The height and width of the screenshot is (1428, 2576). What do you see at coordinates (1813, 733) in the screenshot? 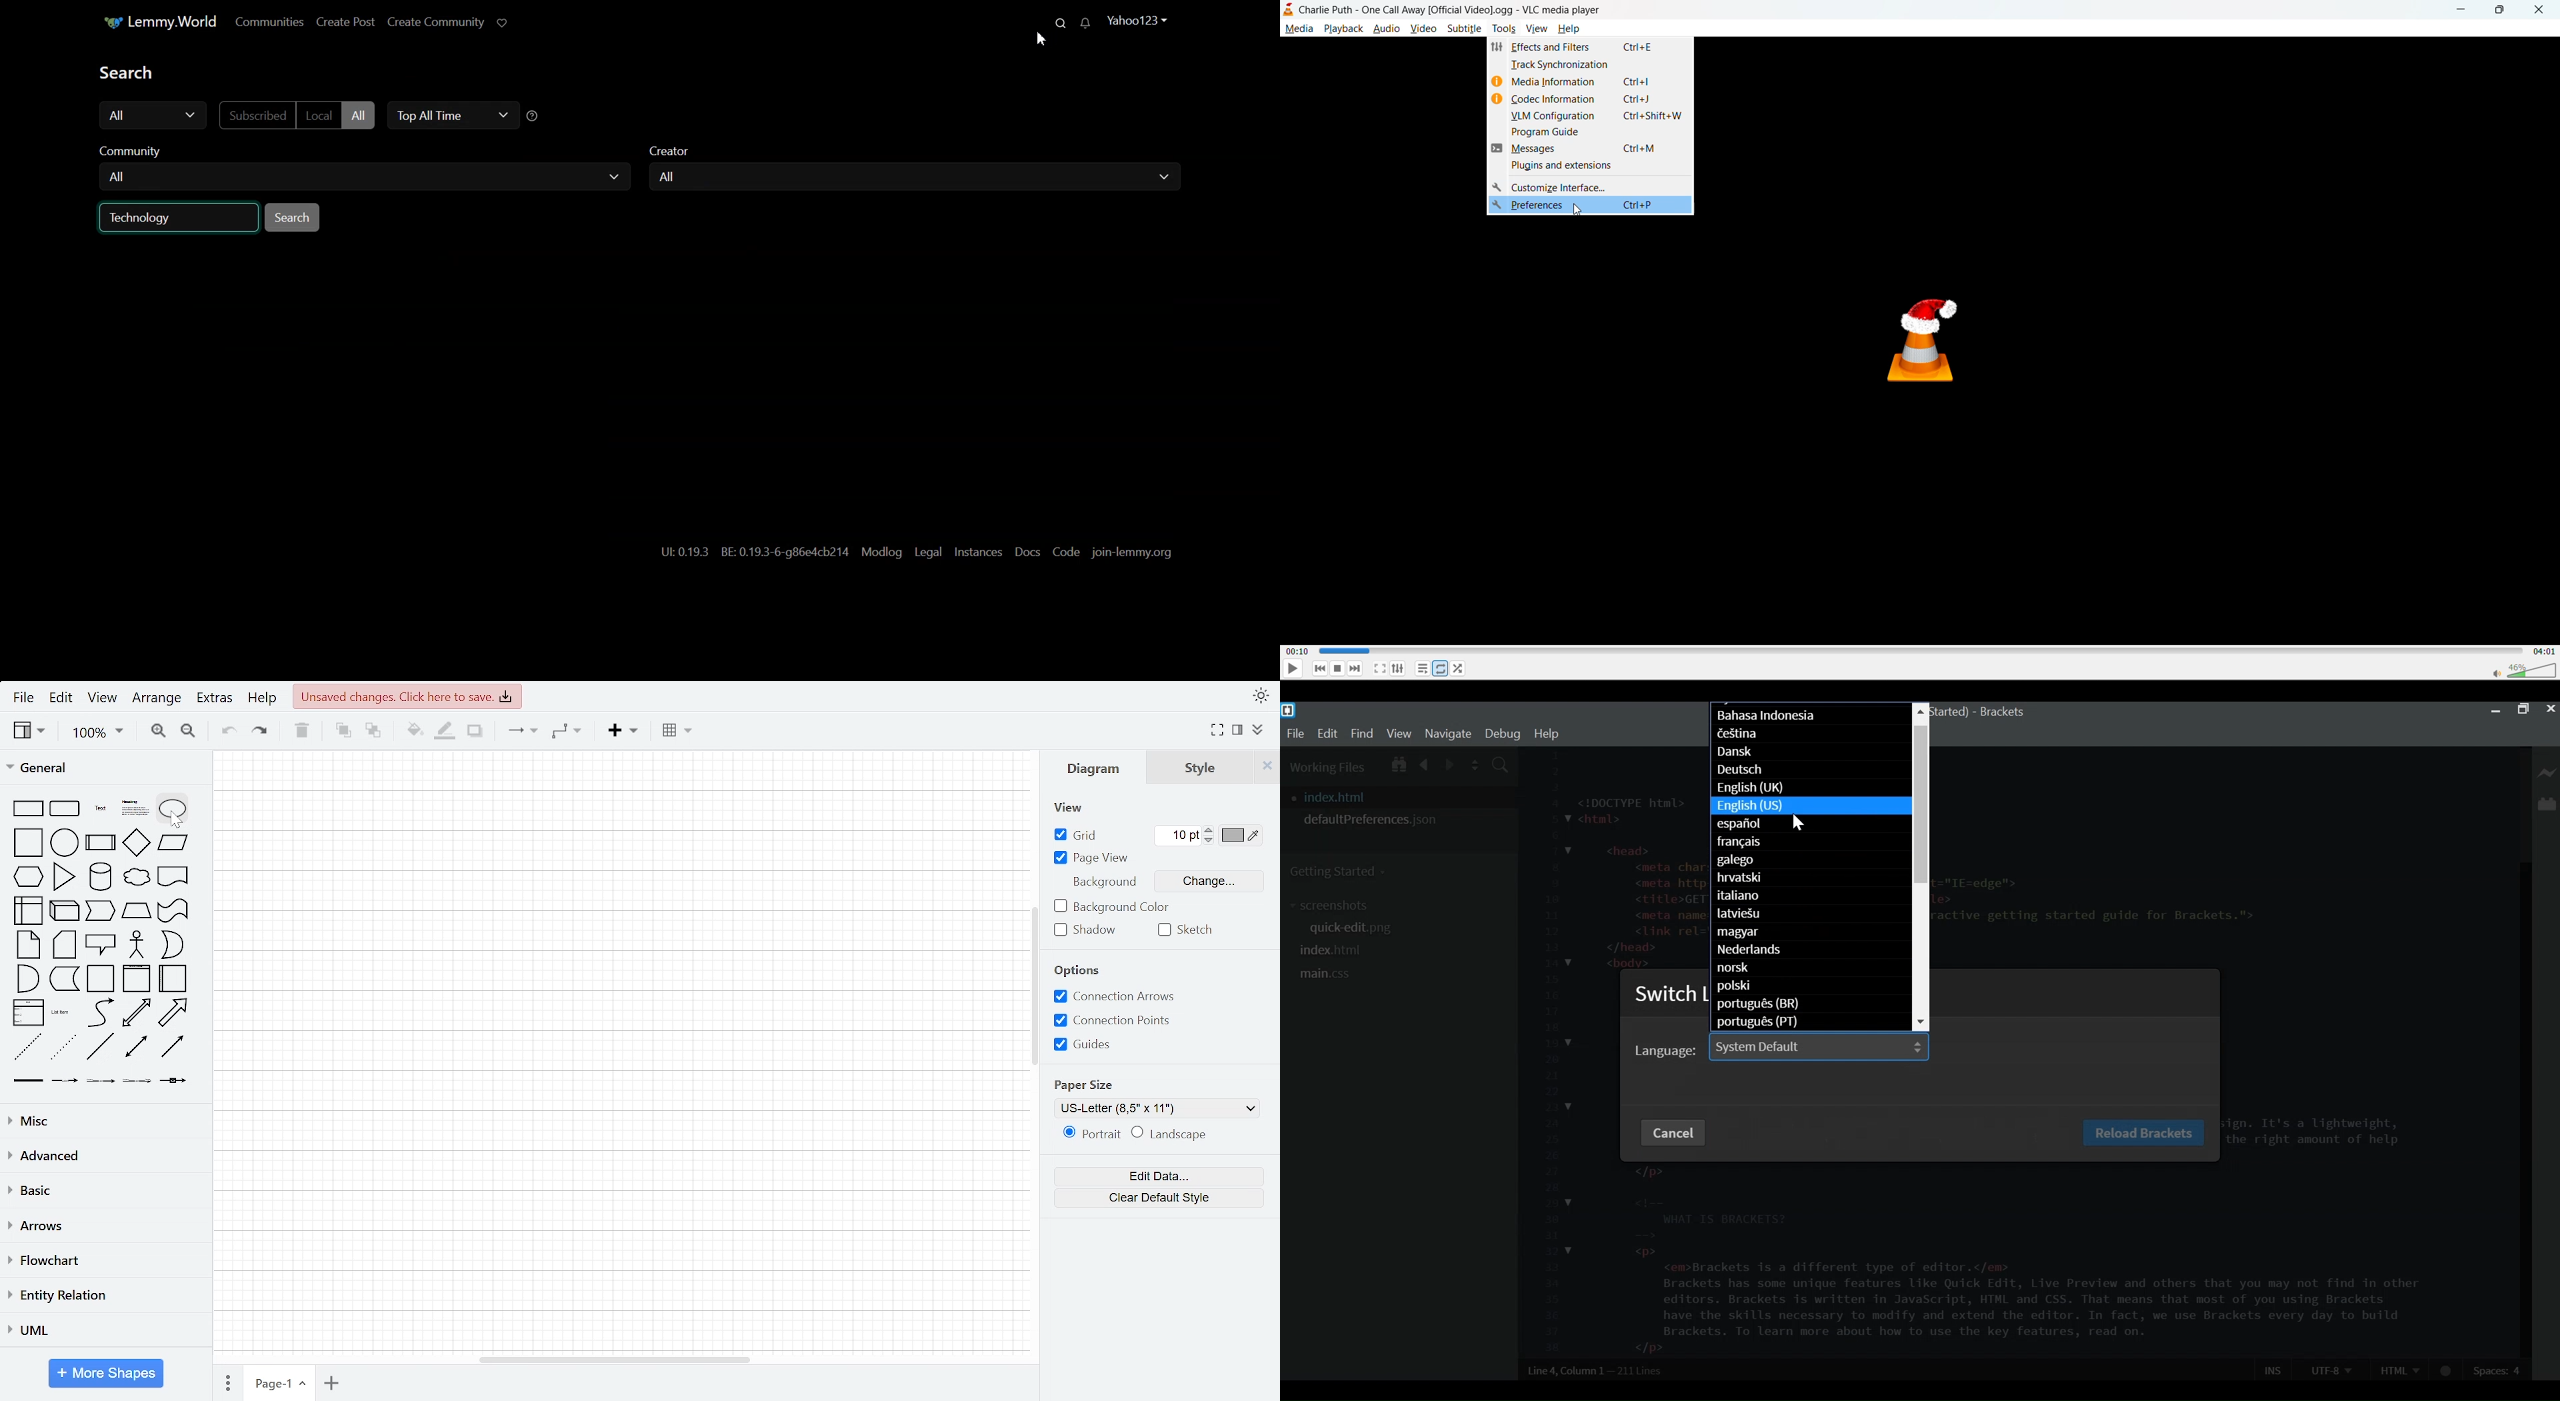
I see `čeština` at bounding box center [1813, 733].